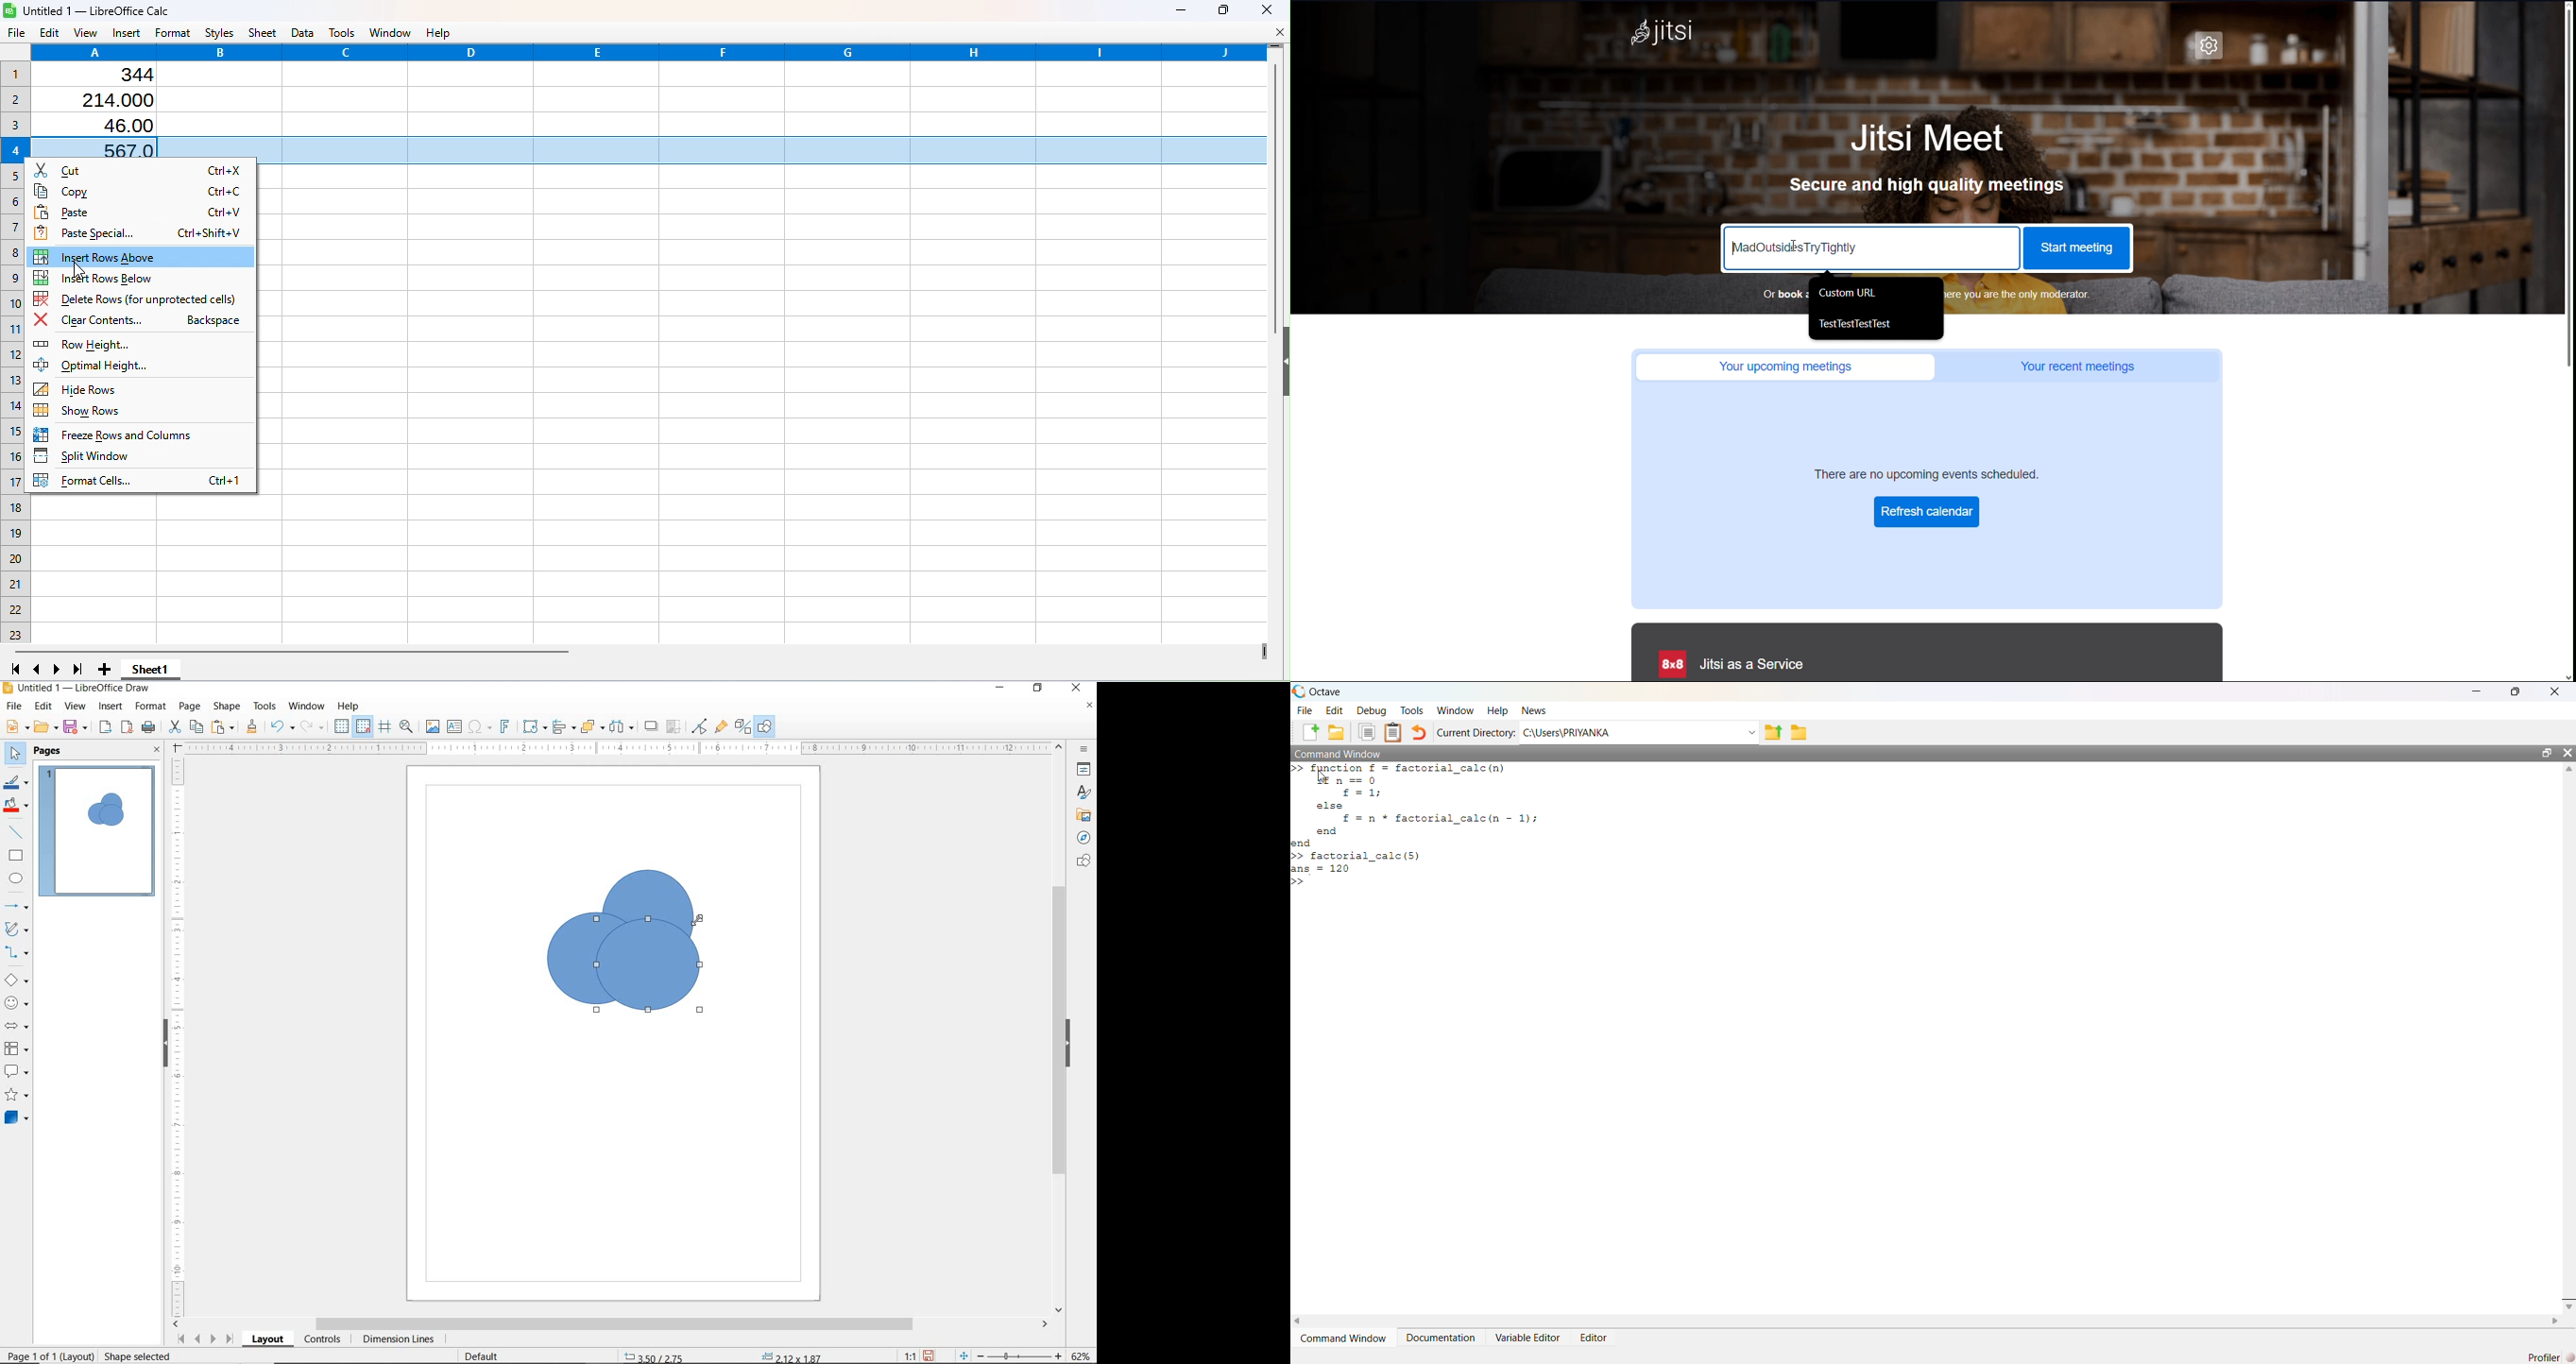 The image size is (2576, 1372). I want to click on Add a new sheet, so click(104, 669).